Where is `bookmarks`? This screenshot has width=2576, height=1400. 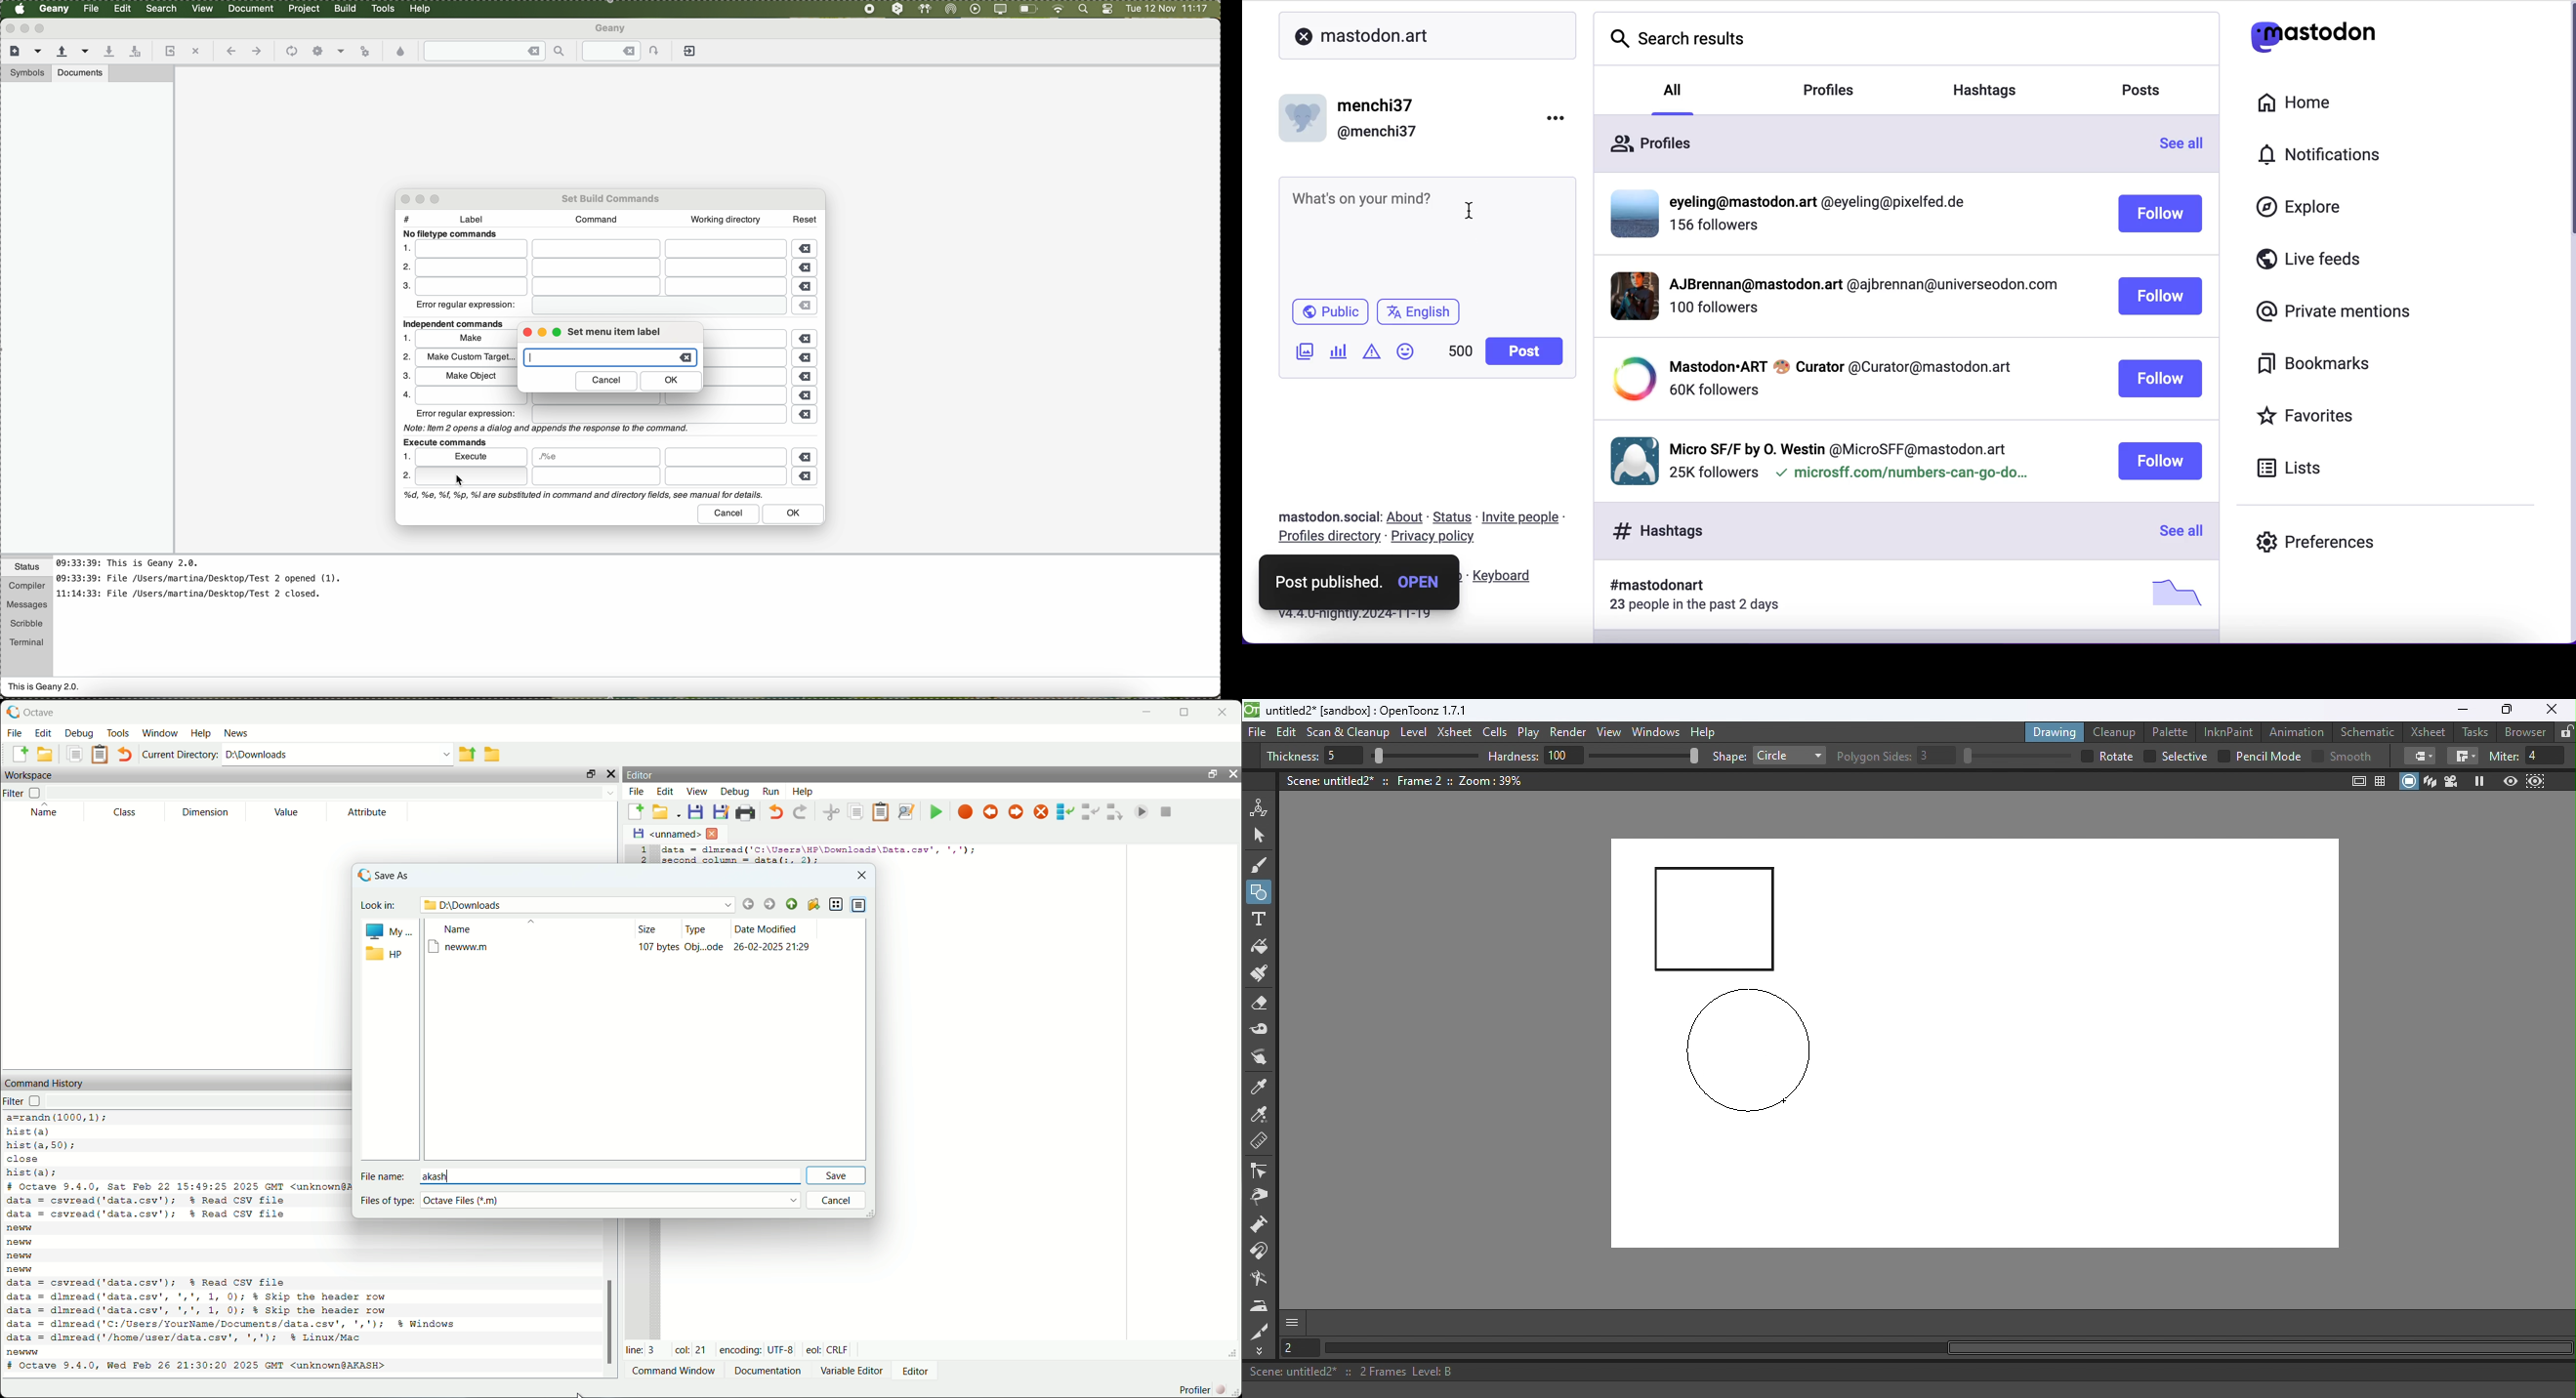 bookmarks is located at coordinates (2322, 368).